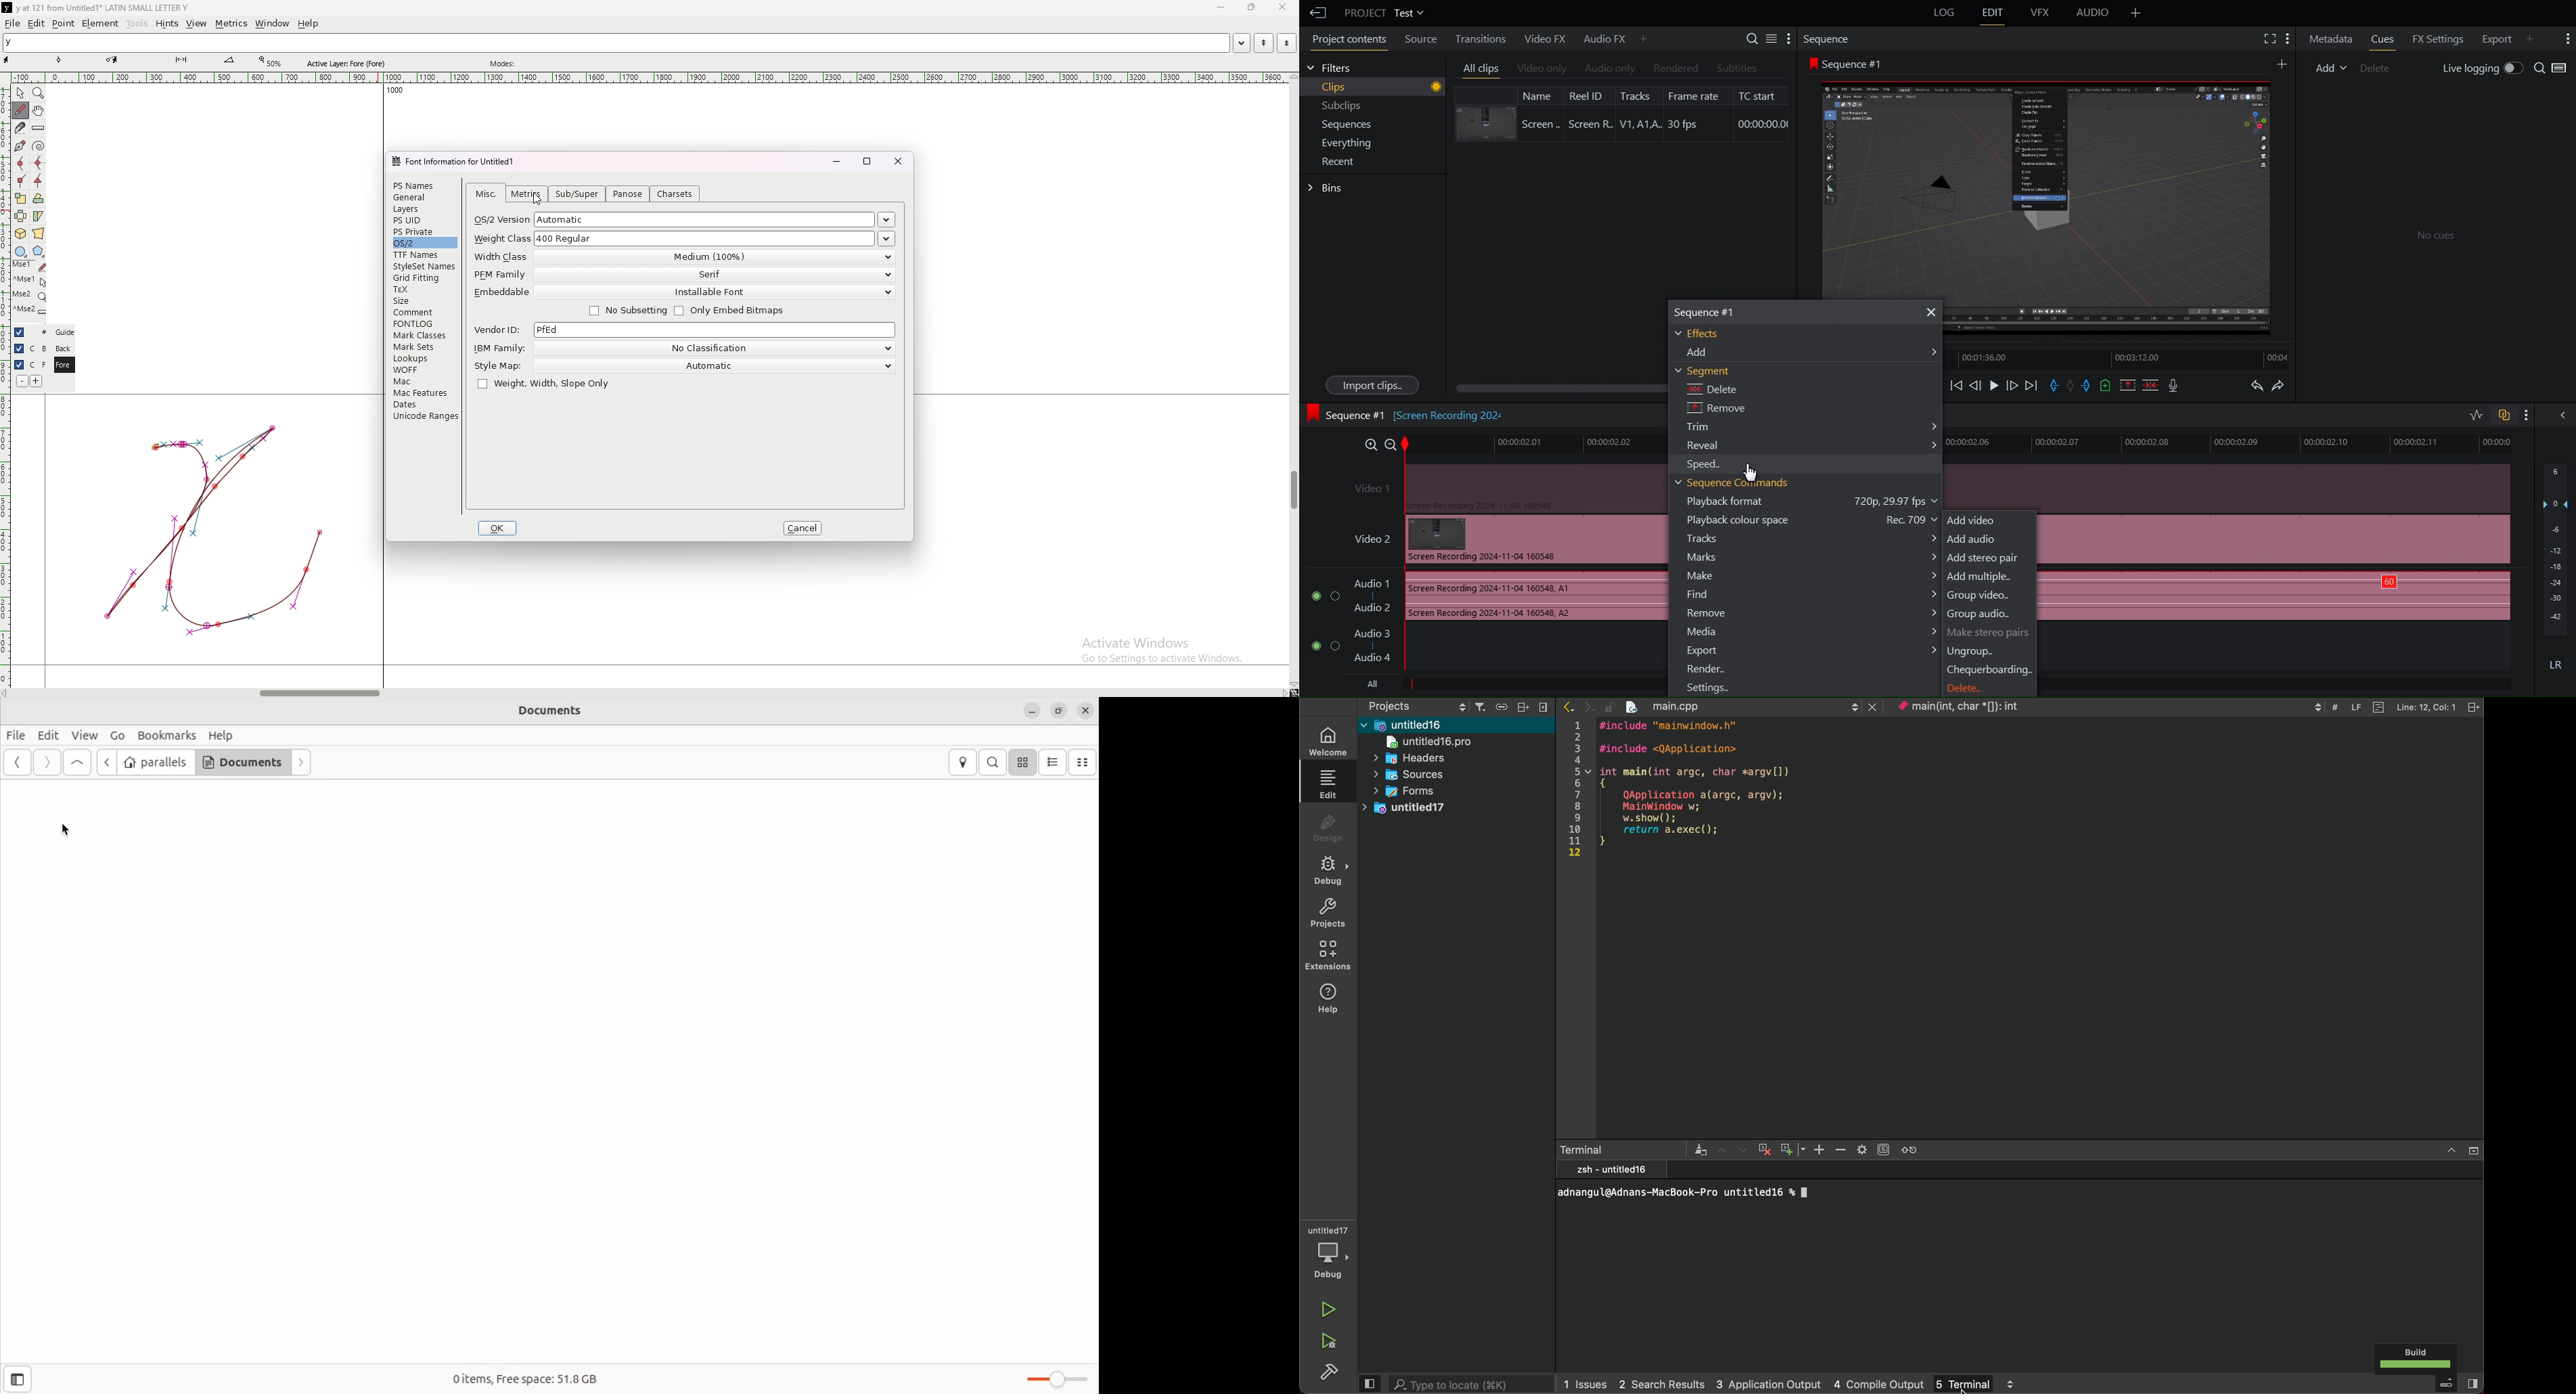 Image resolution: width=2576 pixels, height=1400 pixels. I want to click on up/down, so click(1461, 706).